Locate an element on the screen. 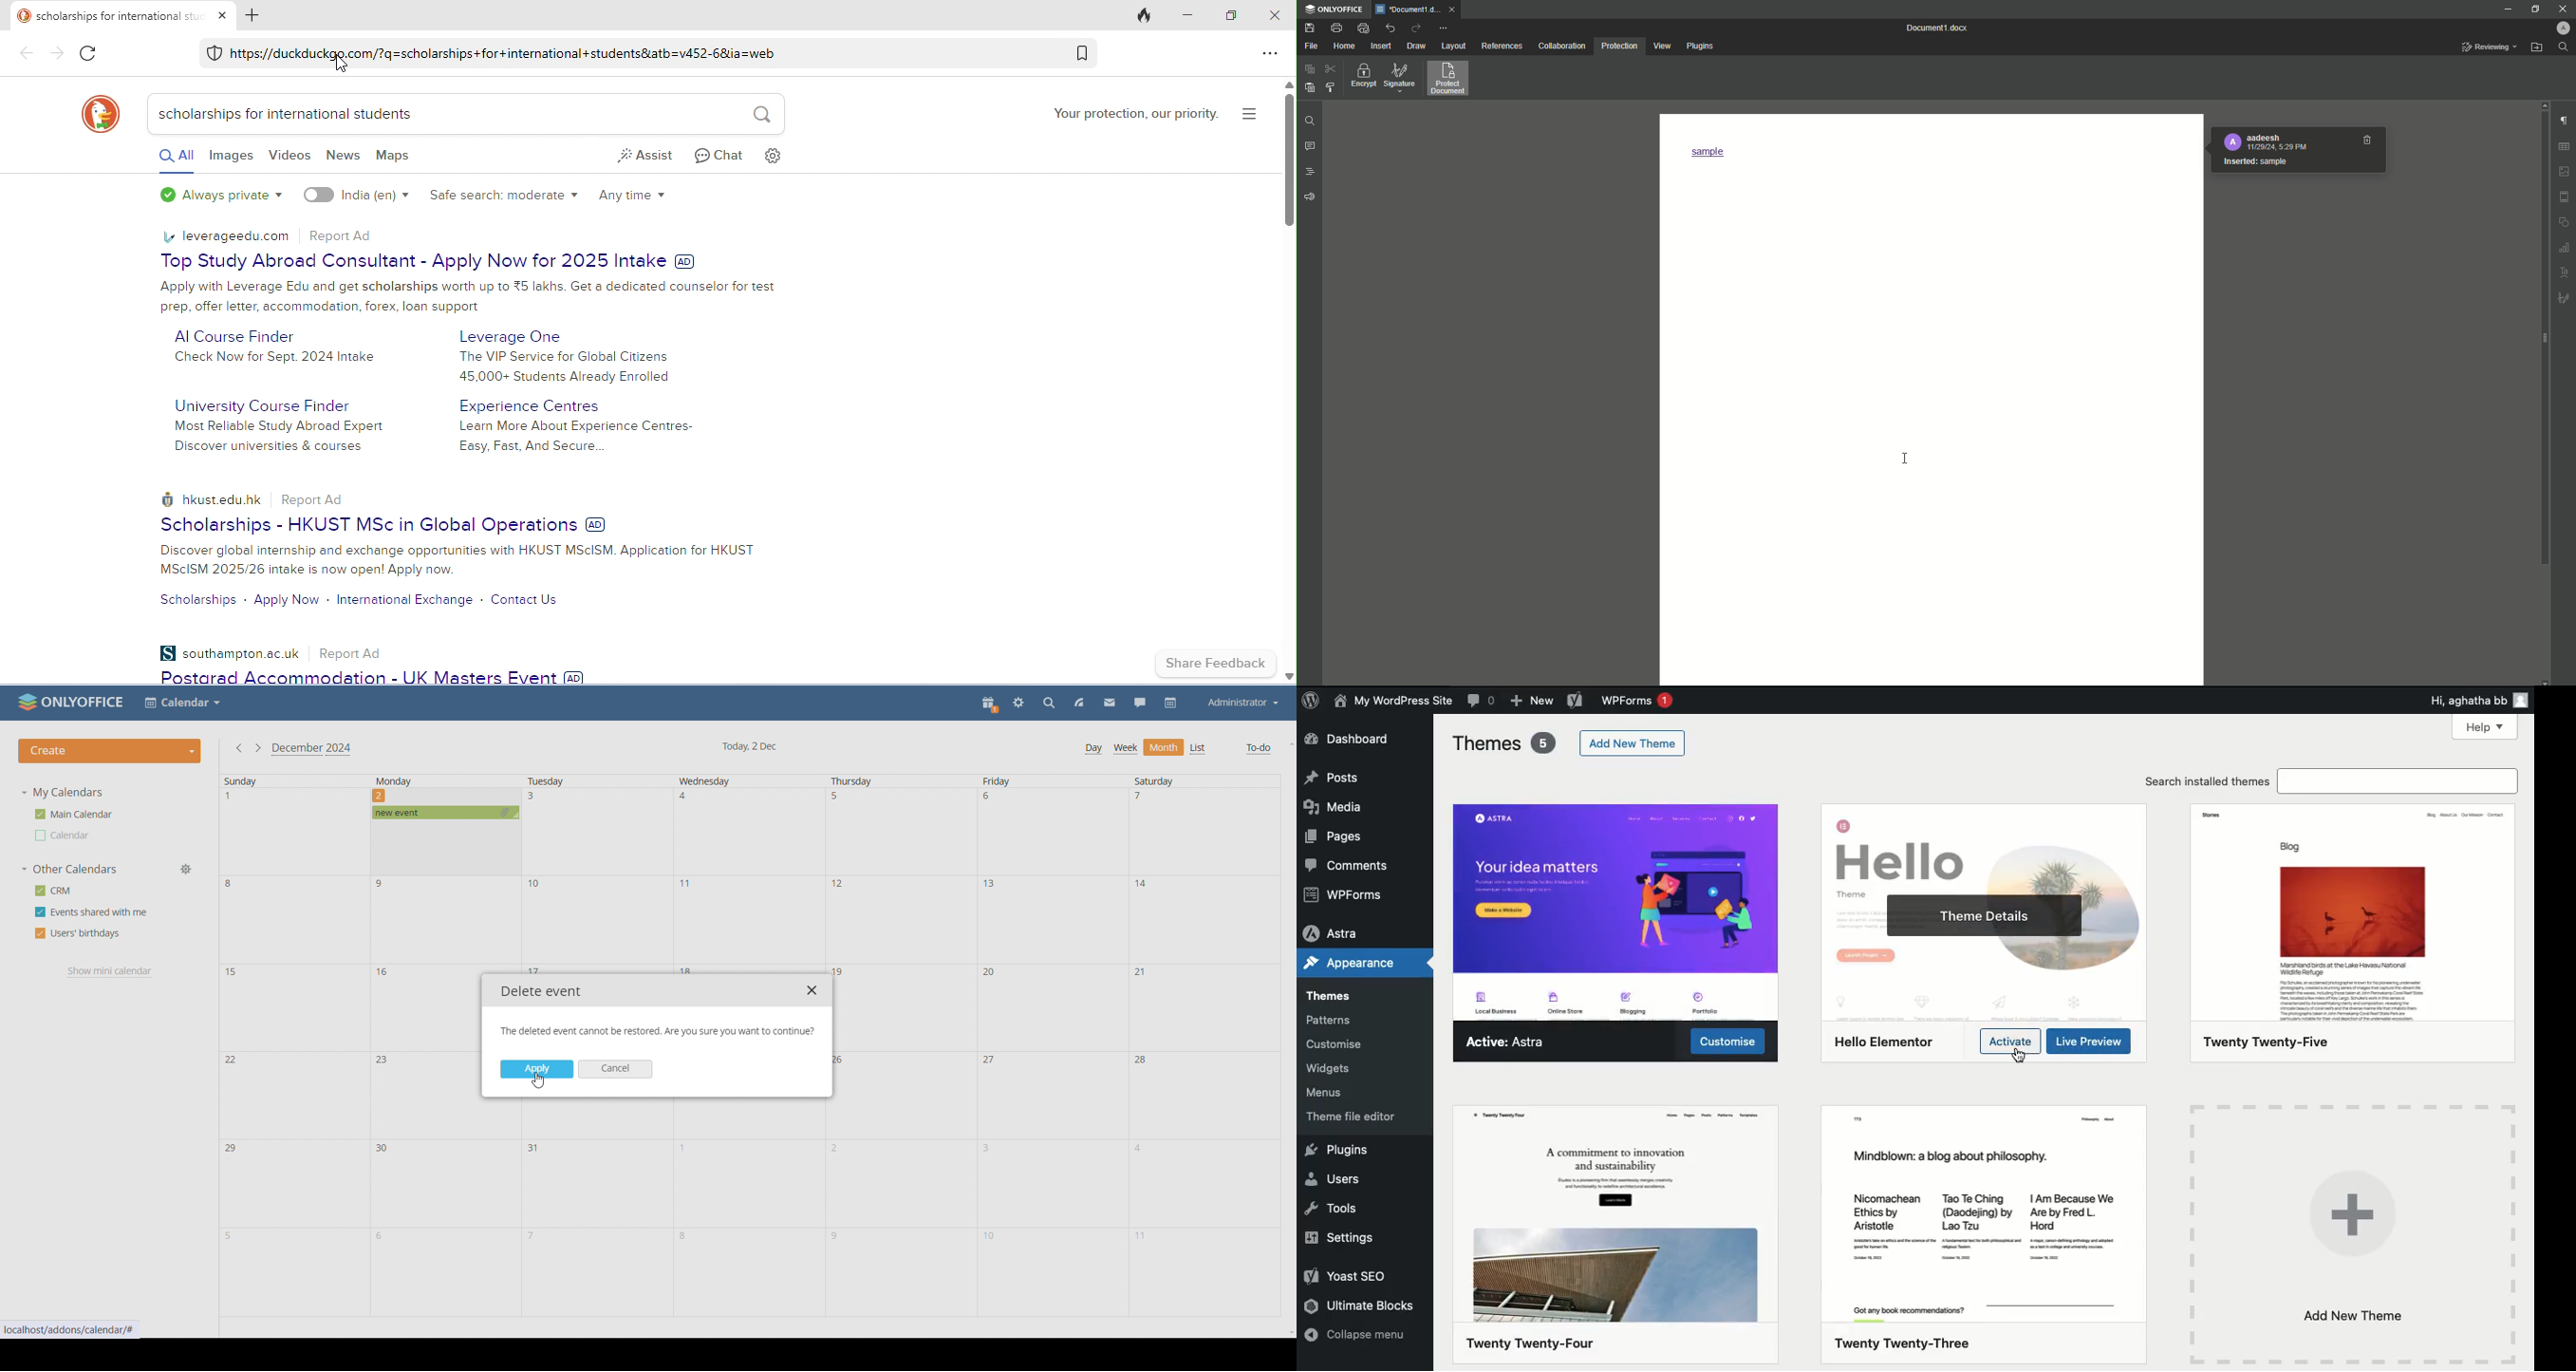 Image resolution: width=2576 pixels, height=1372 pixels. Pages is located at coordinates (1341, 836).